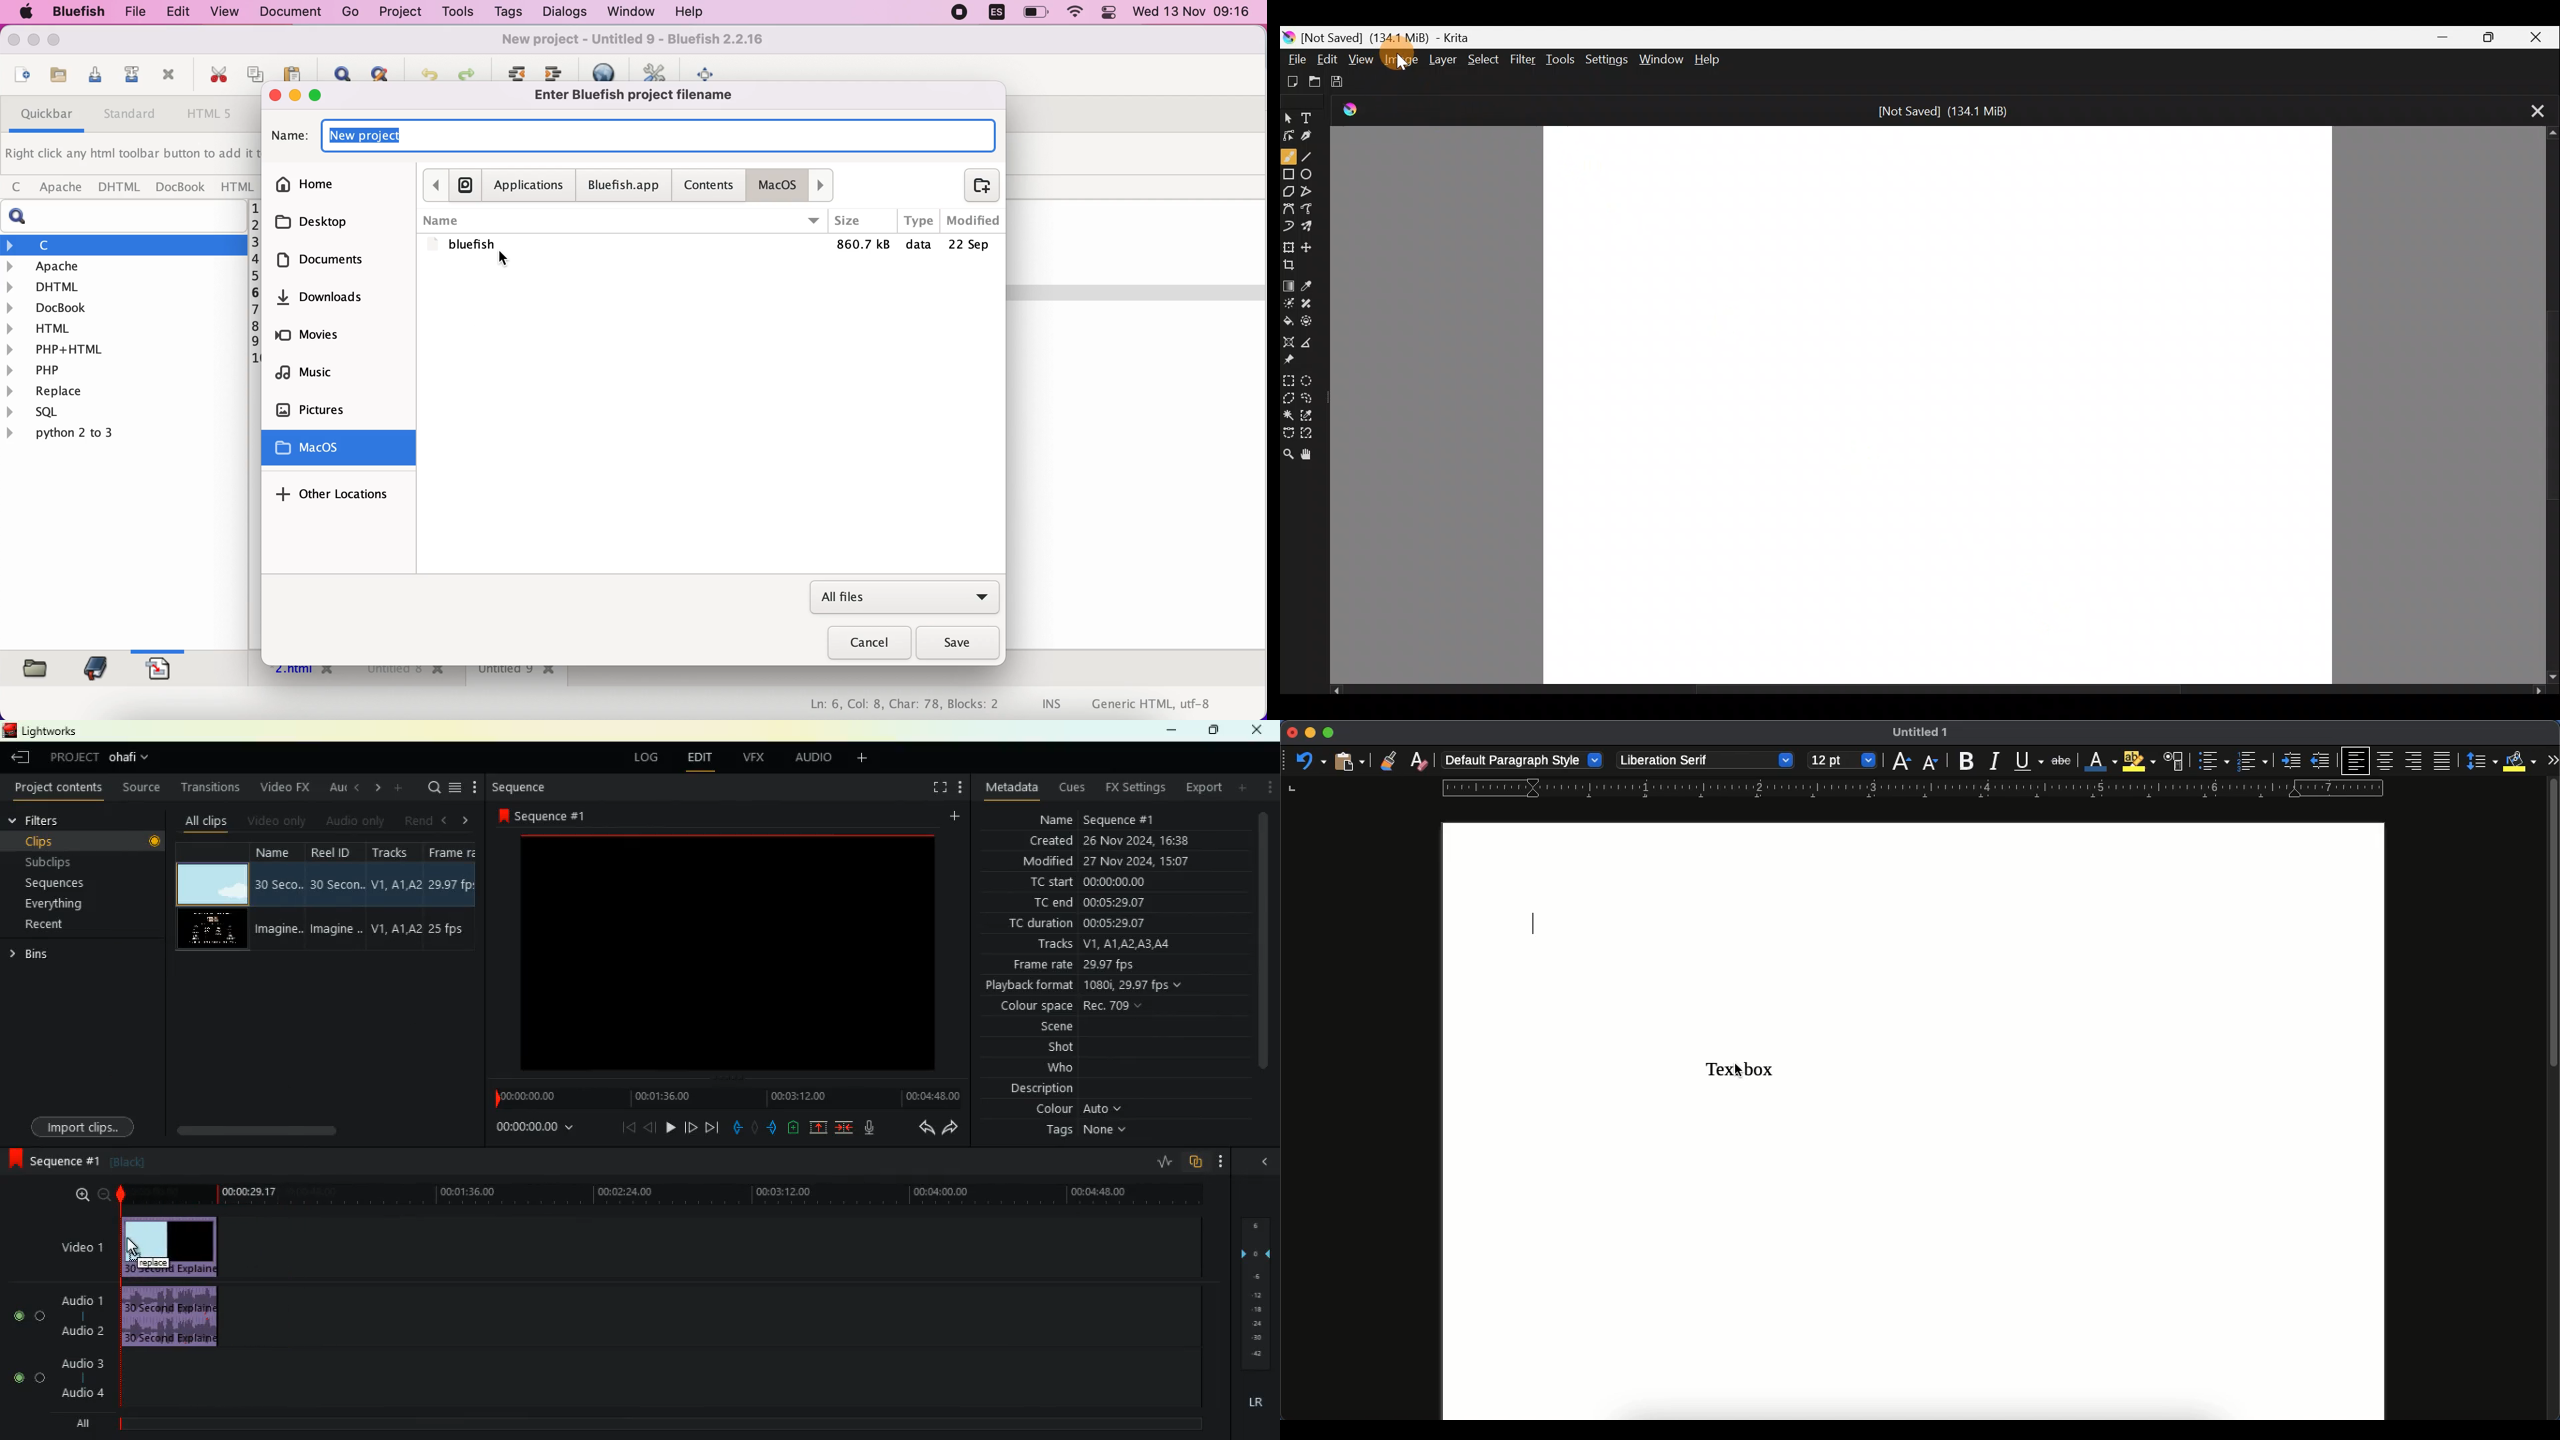  I want to click on wifi, so click(1077, 13).